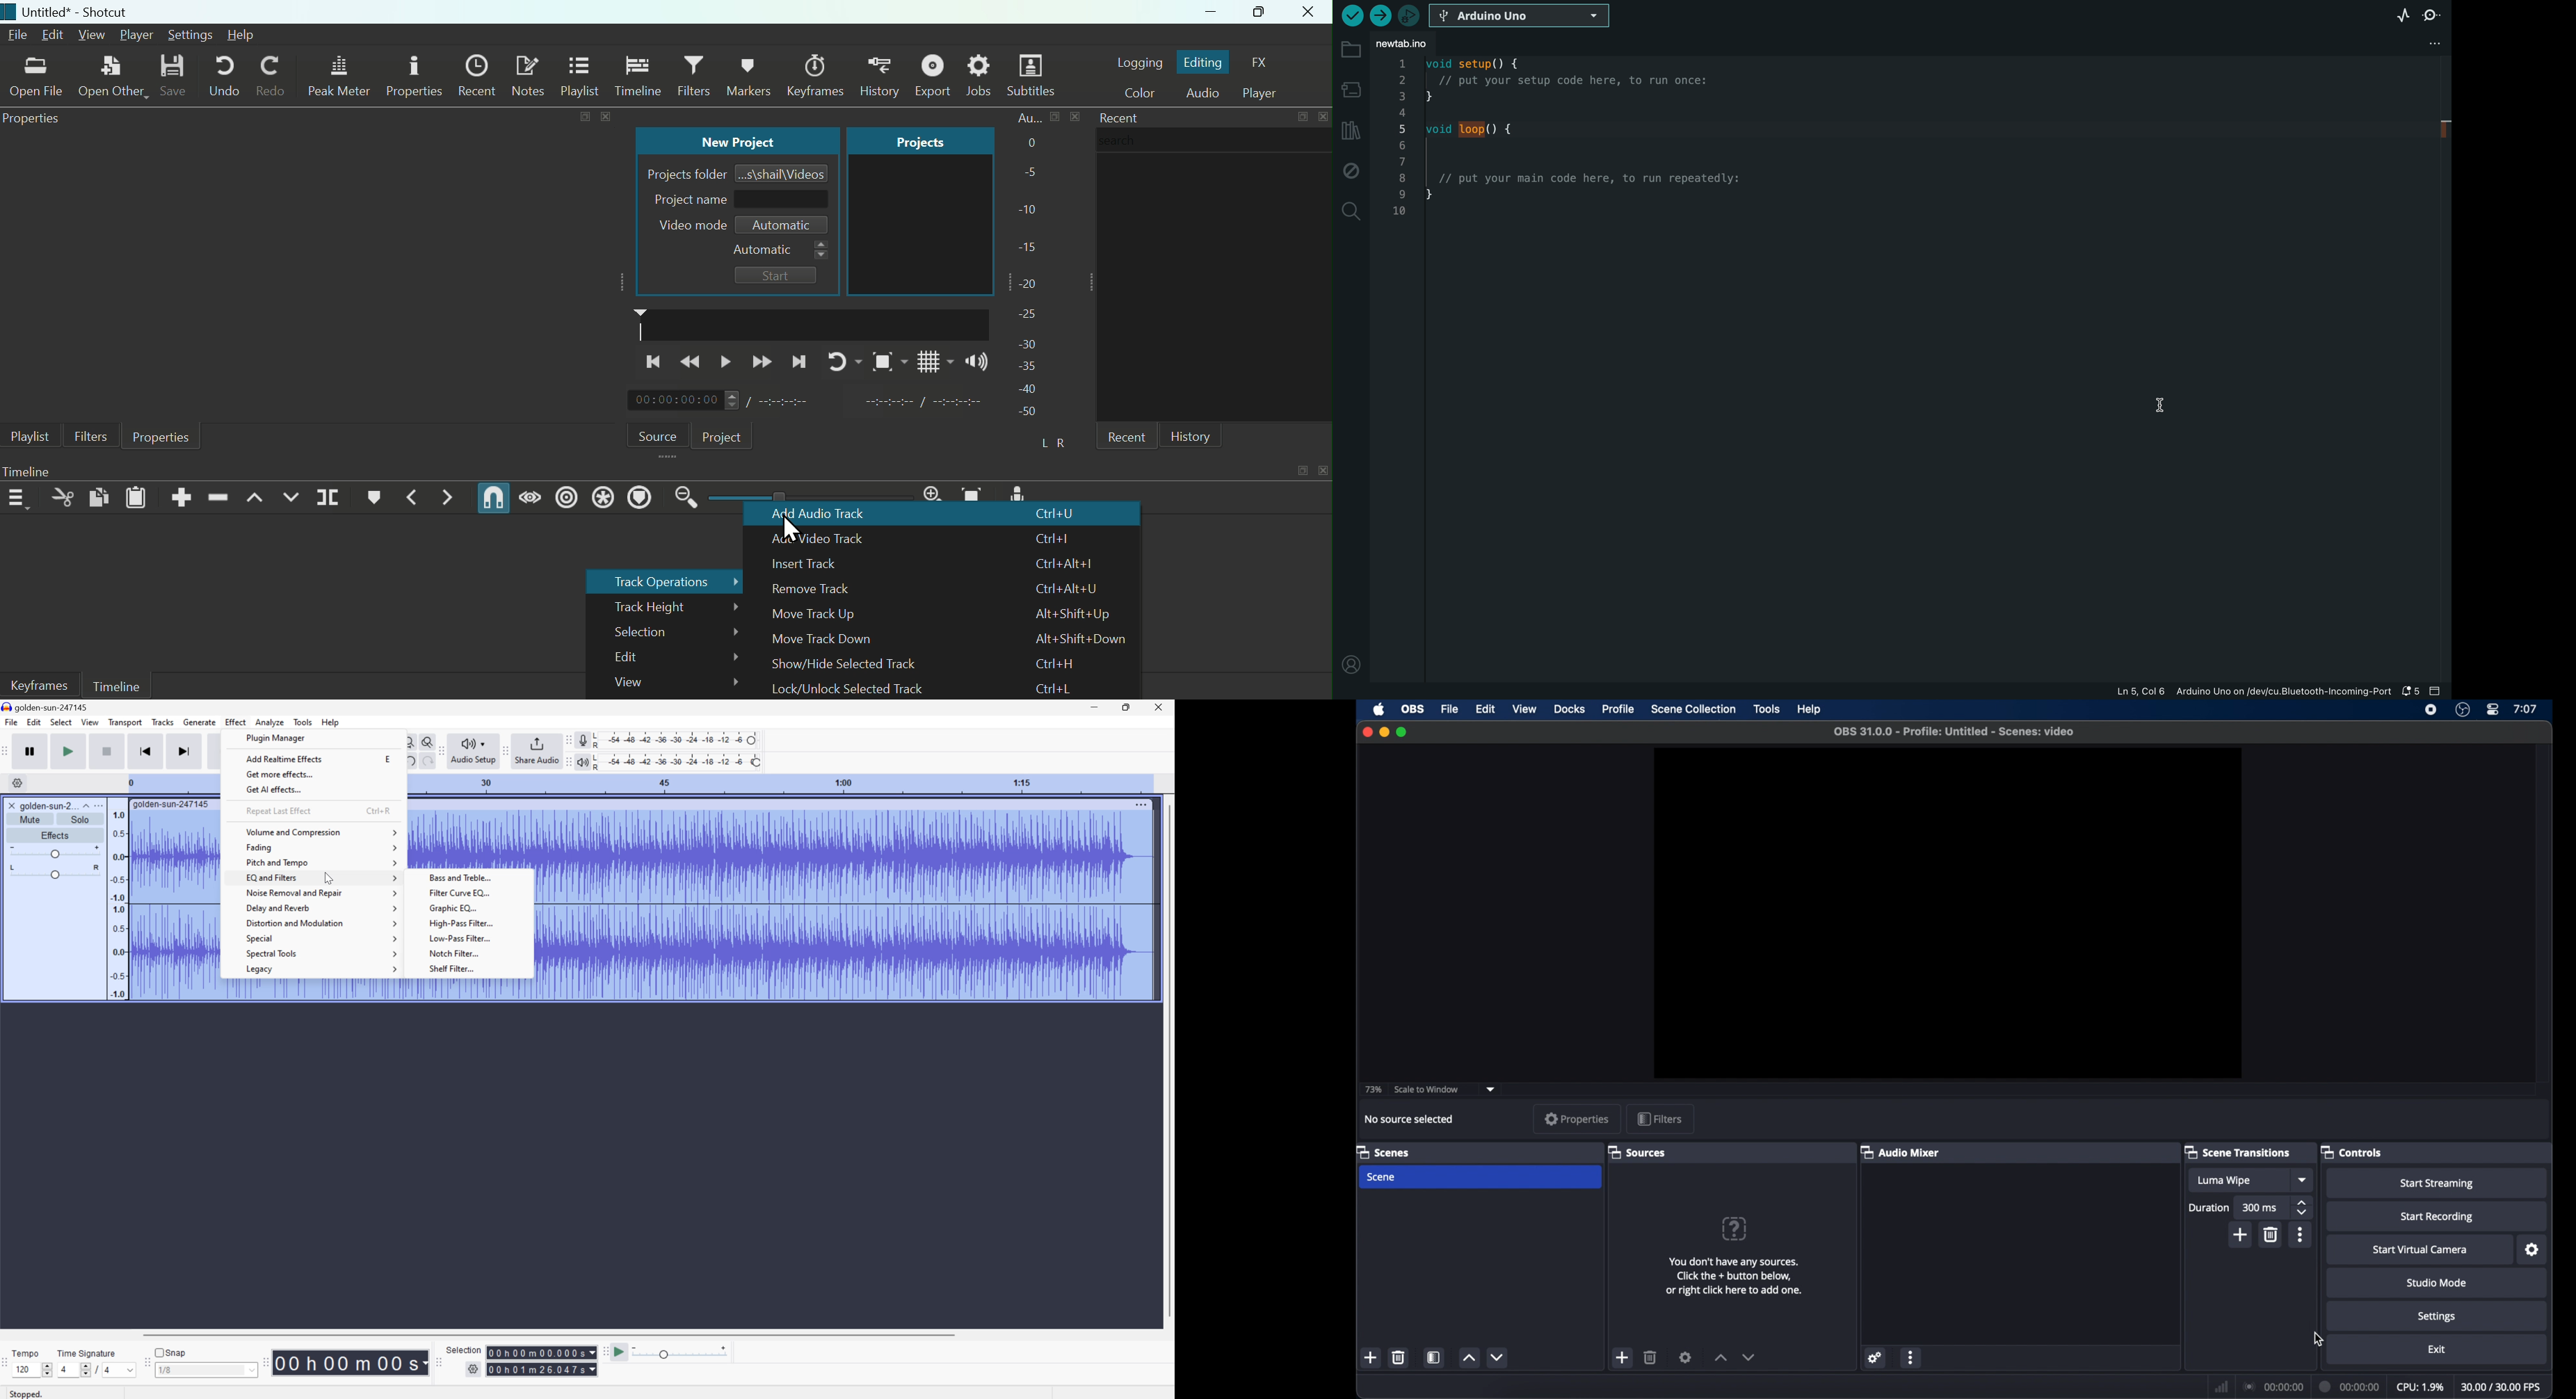 This screenshot has height=1400, width=2576. Describe the element at coordinates (728, 360) in the screenshot. I see `Play/Pause` at that location.